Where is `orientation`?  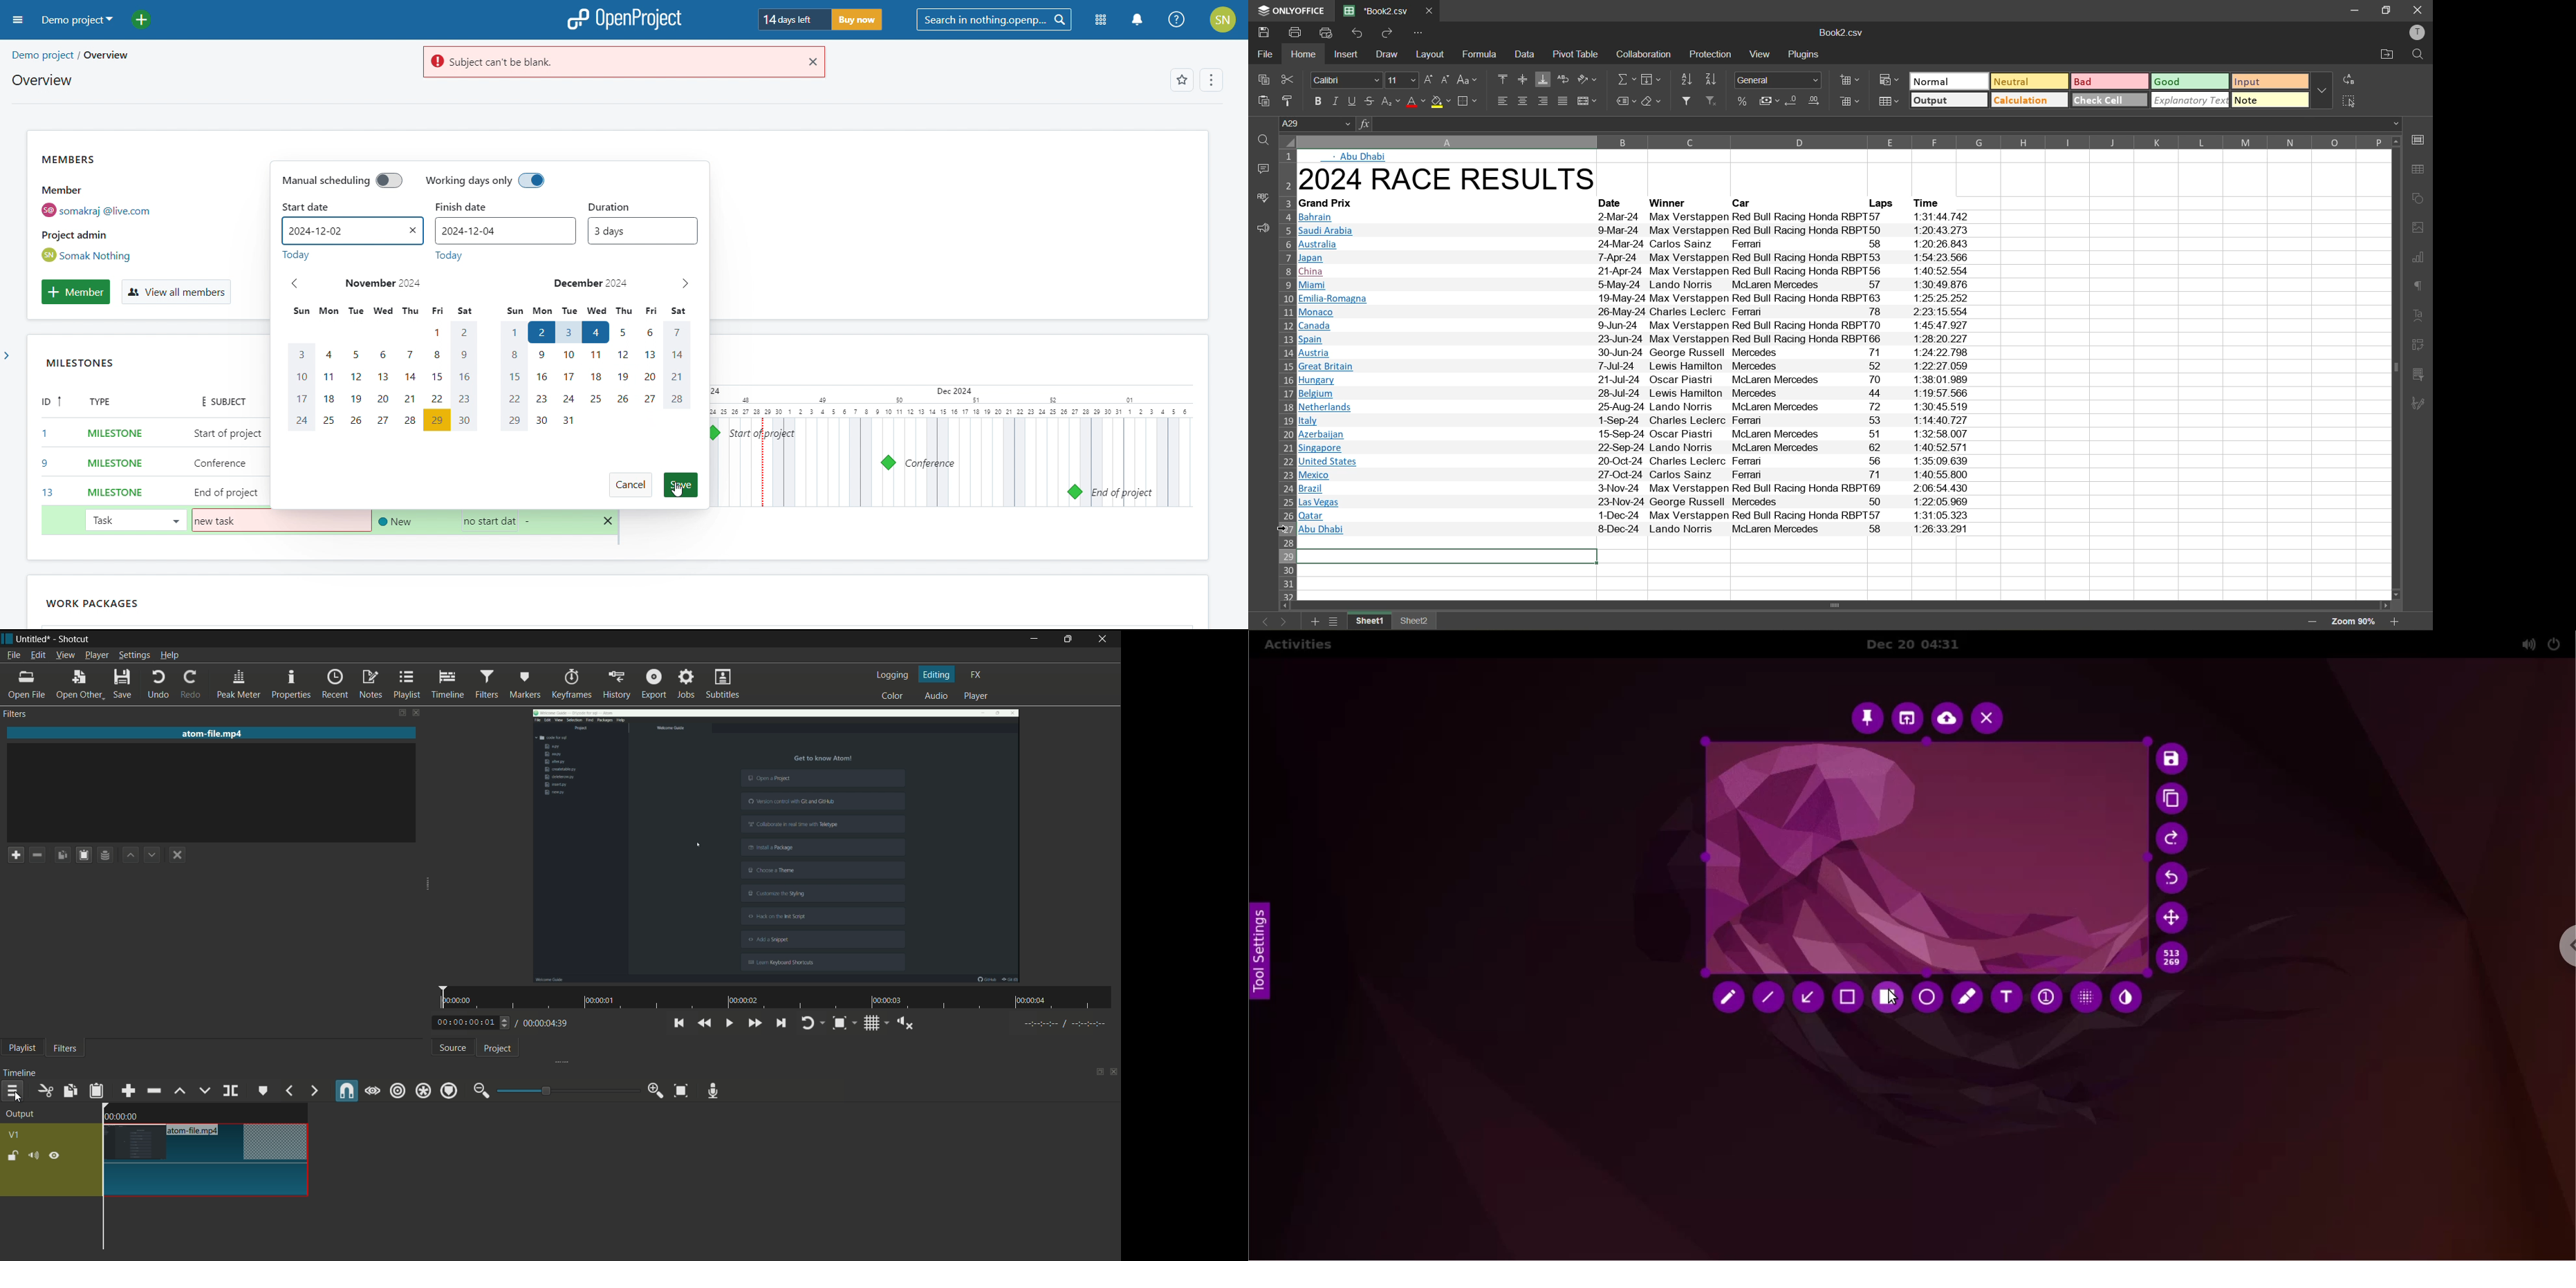 orientation is located at coordinates (1589, 80).